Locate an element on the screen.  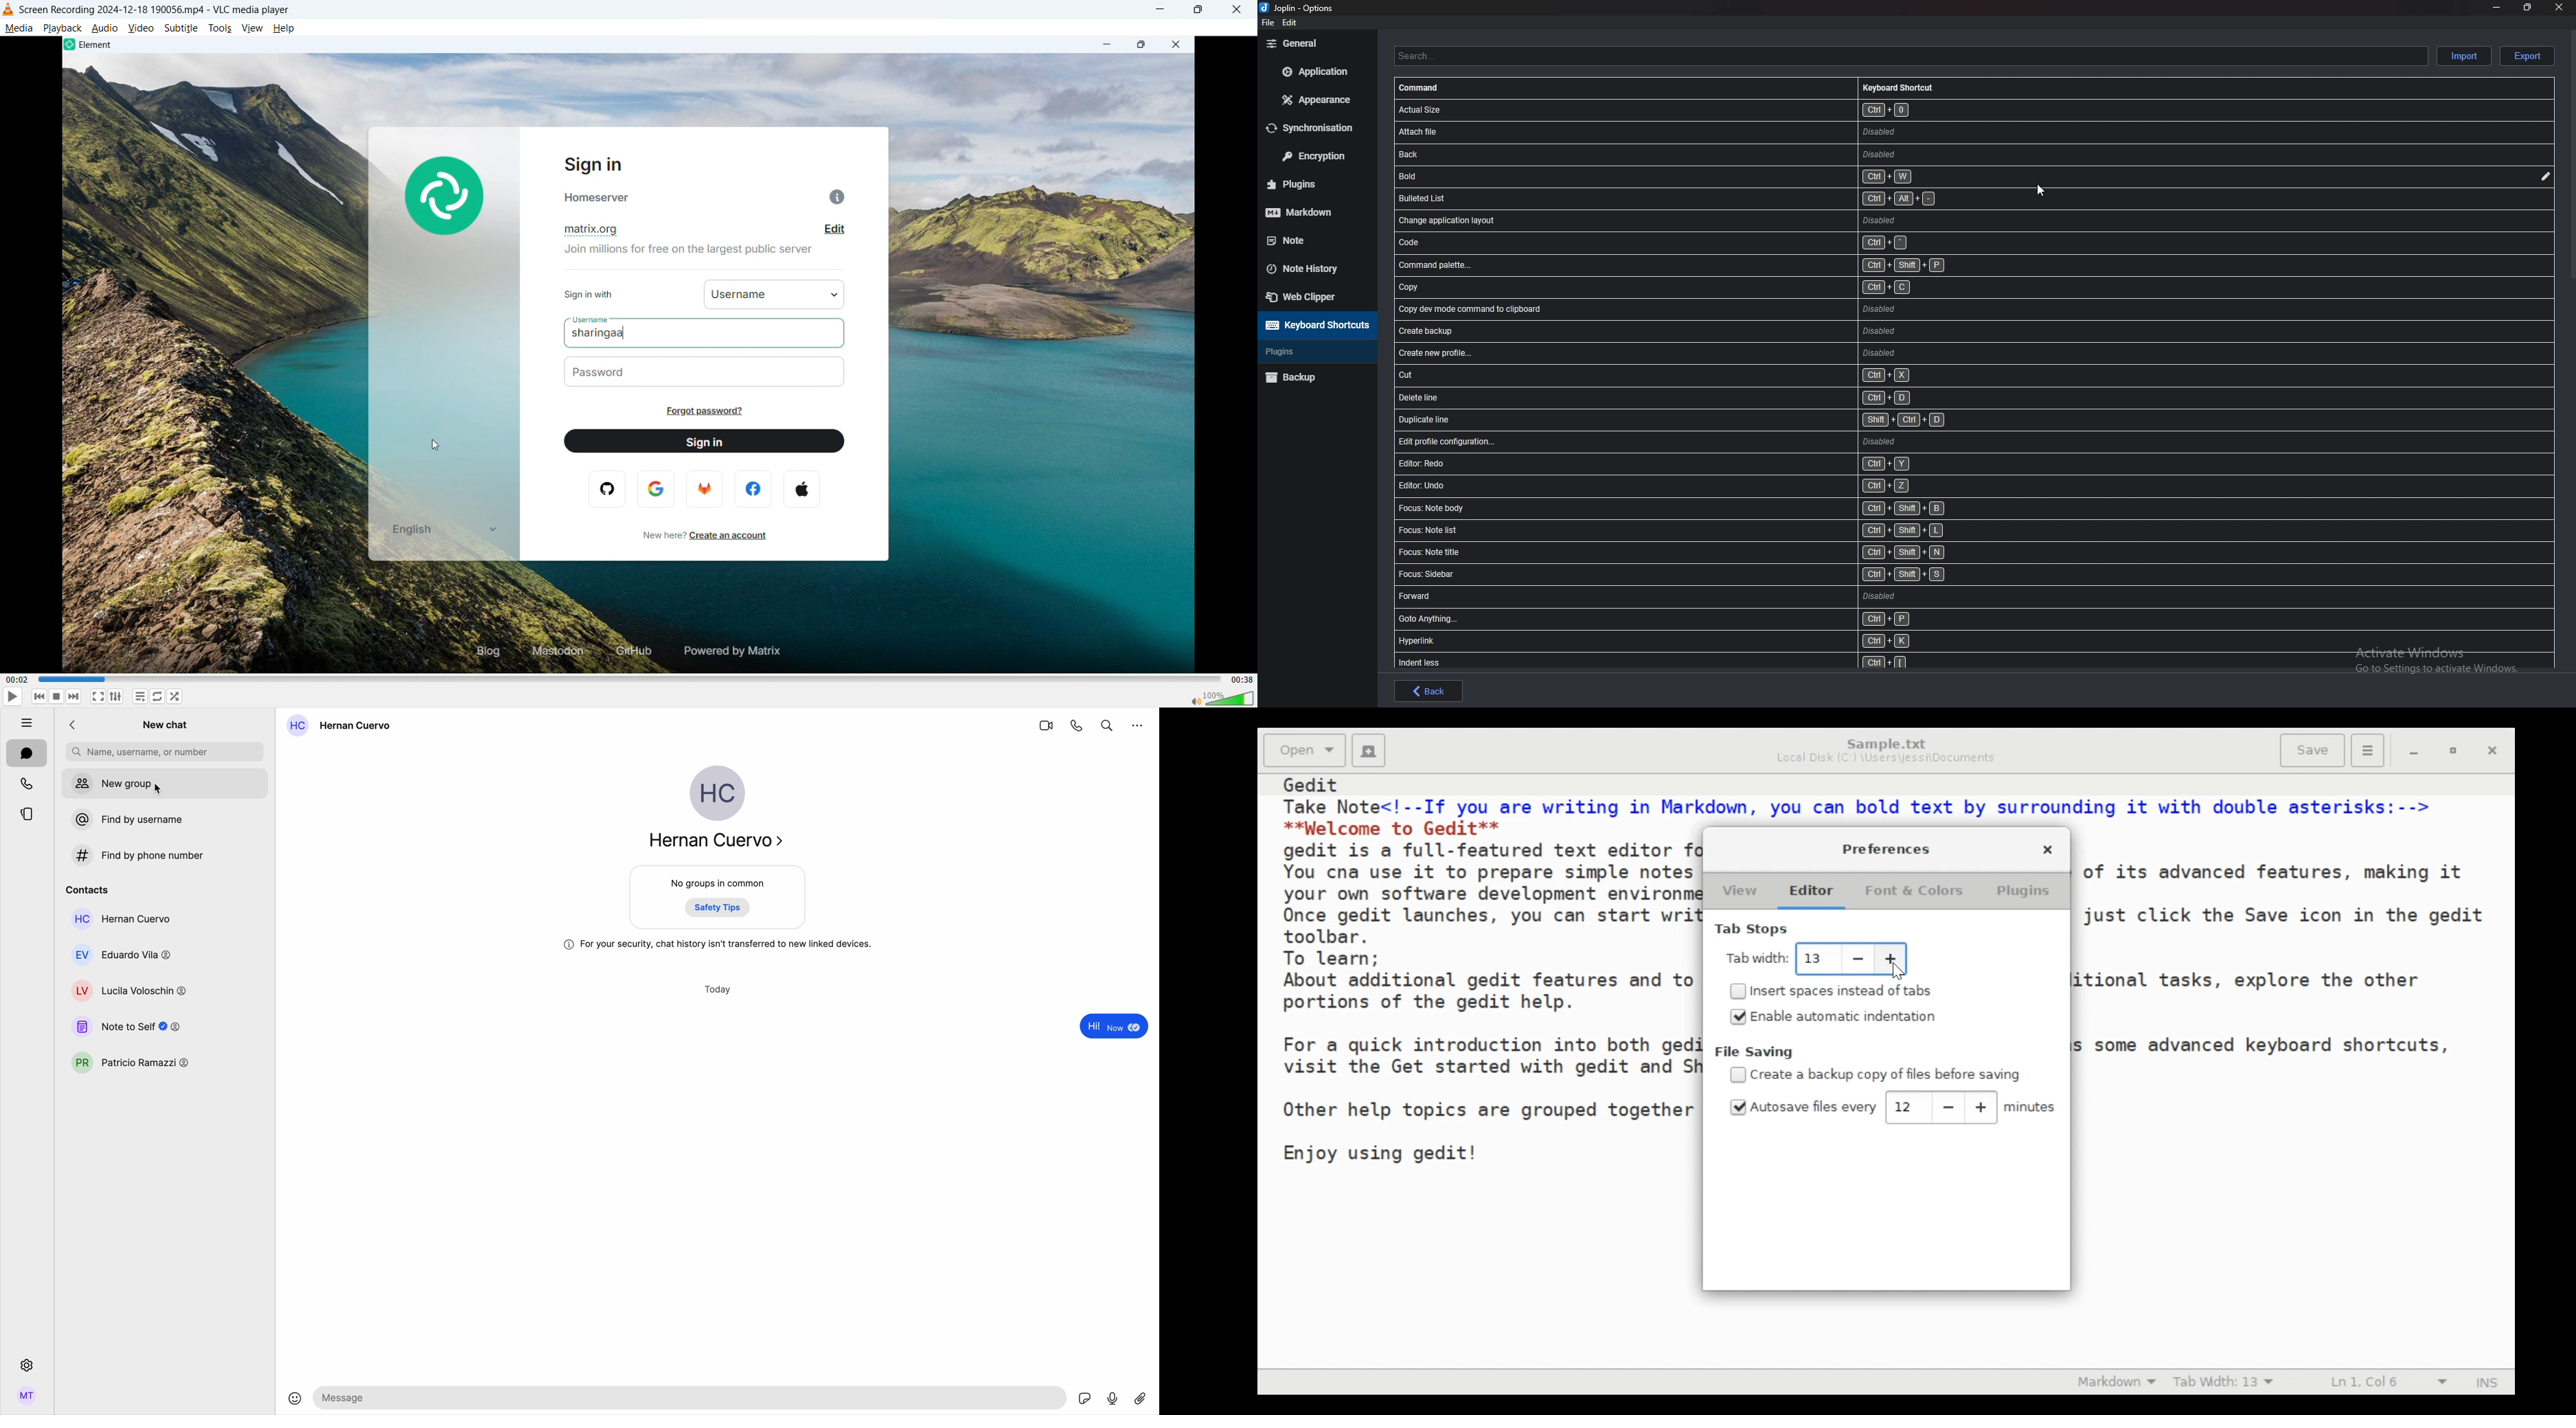
videocall is located at coordinates (1046, 725).